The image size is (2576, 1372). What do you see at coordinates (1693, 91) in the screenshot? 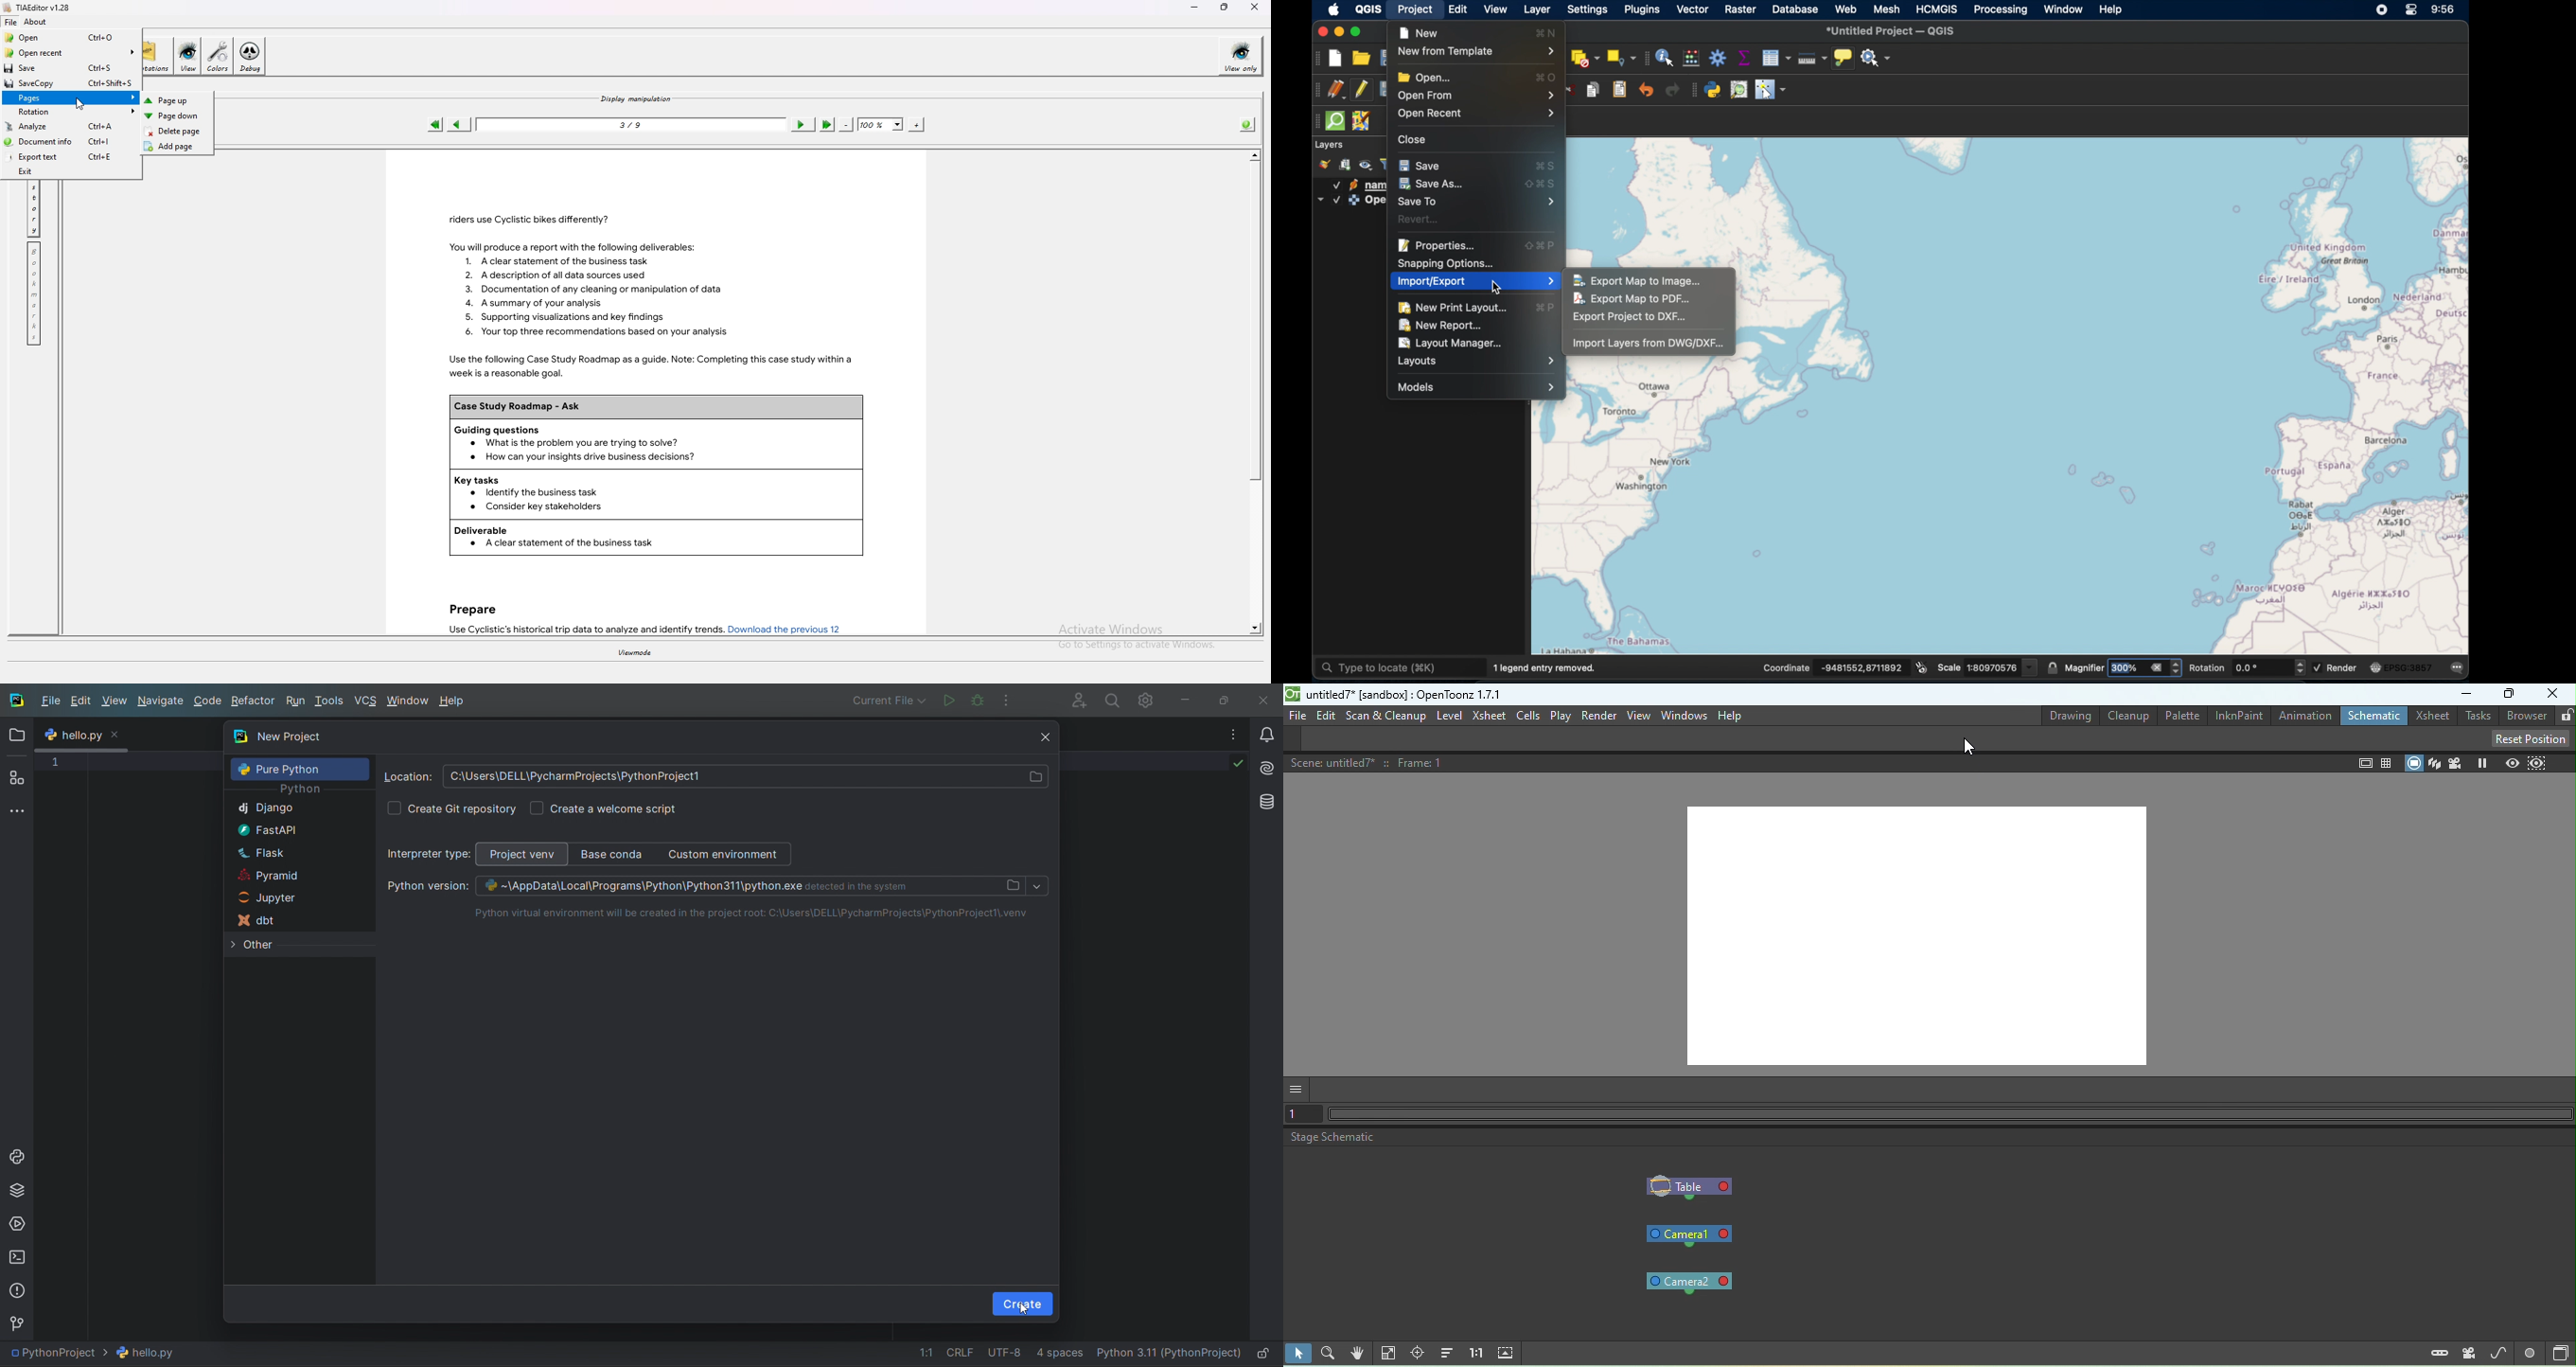
I see `plugin toolbar` at bounding box center [1693, 91].